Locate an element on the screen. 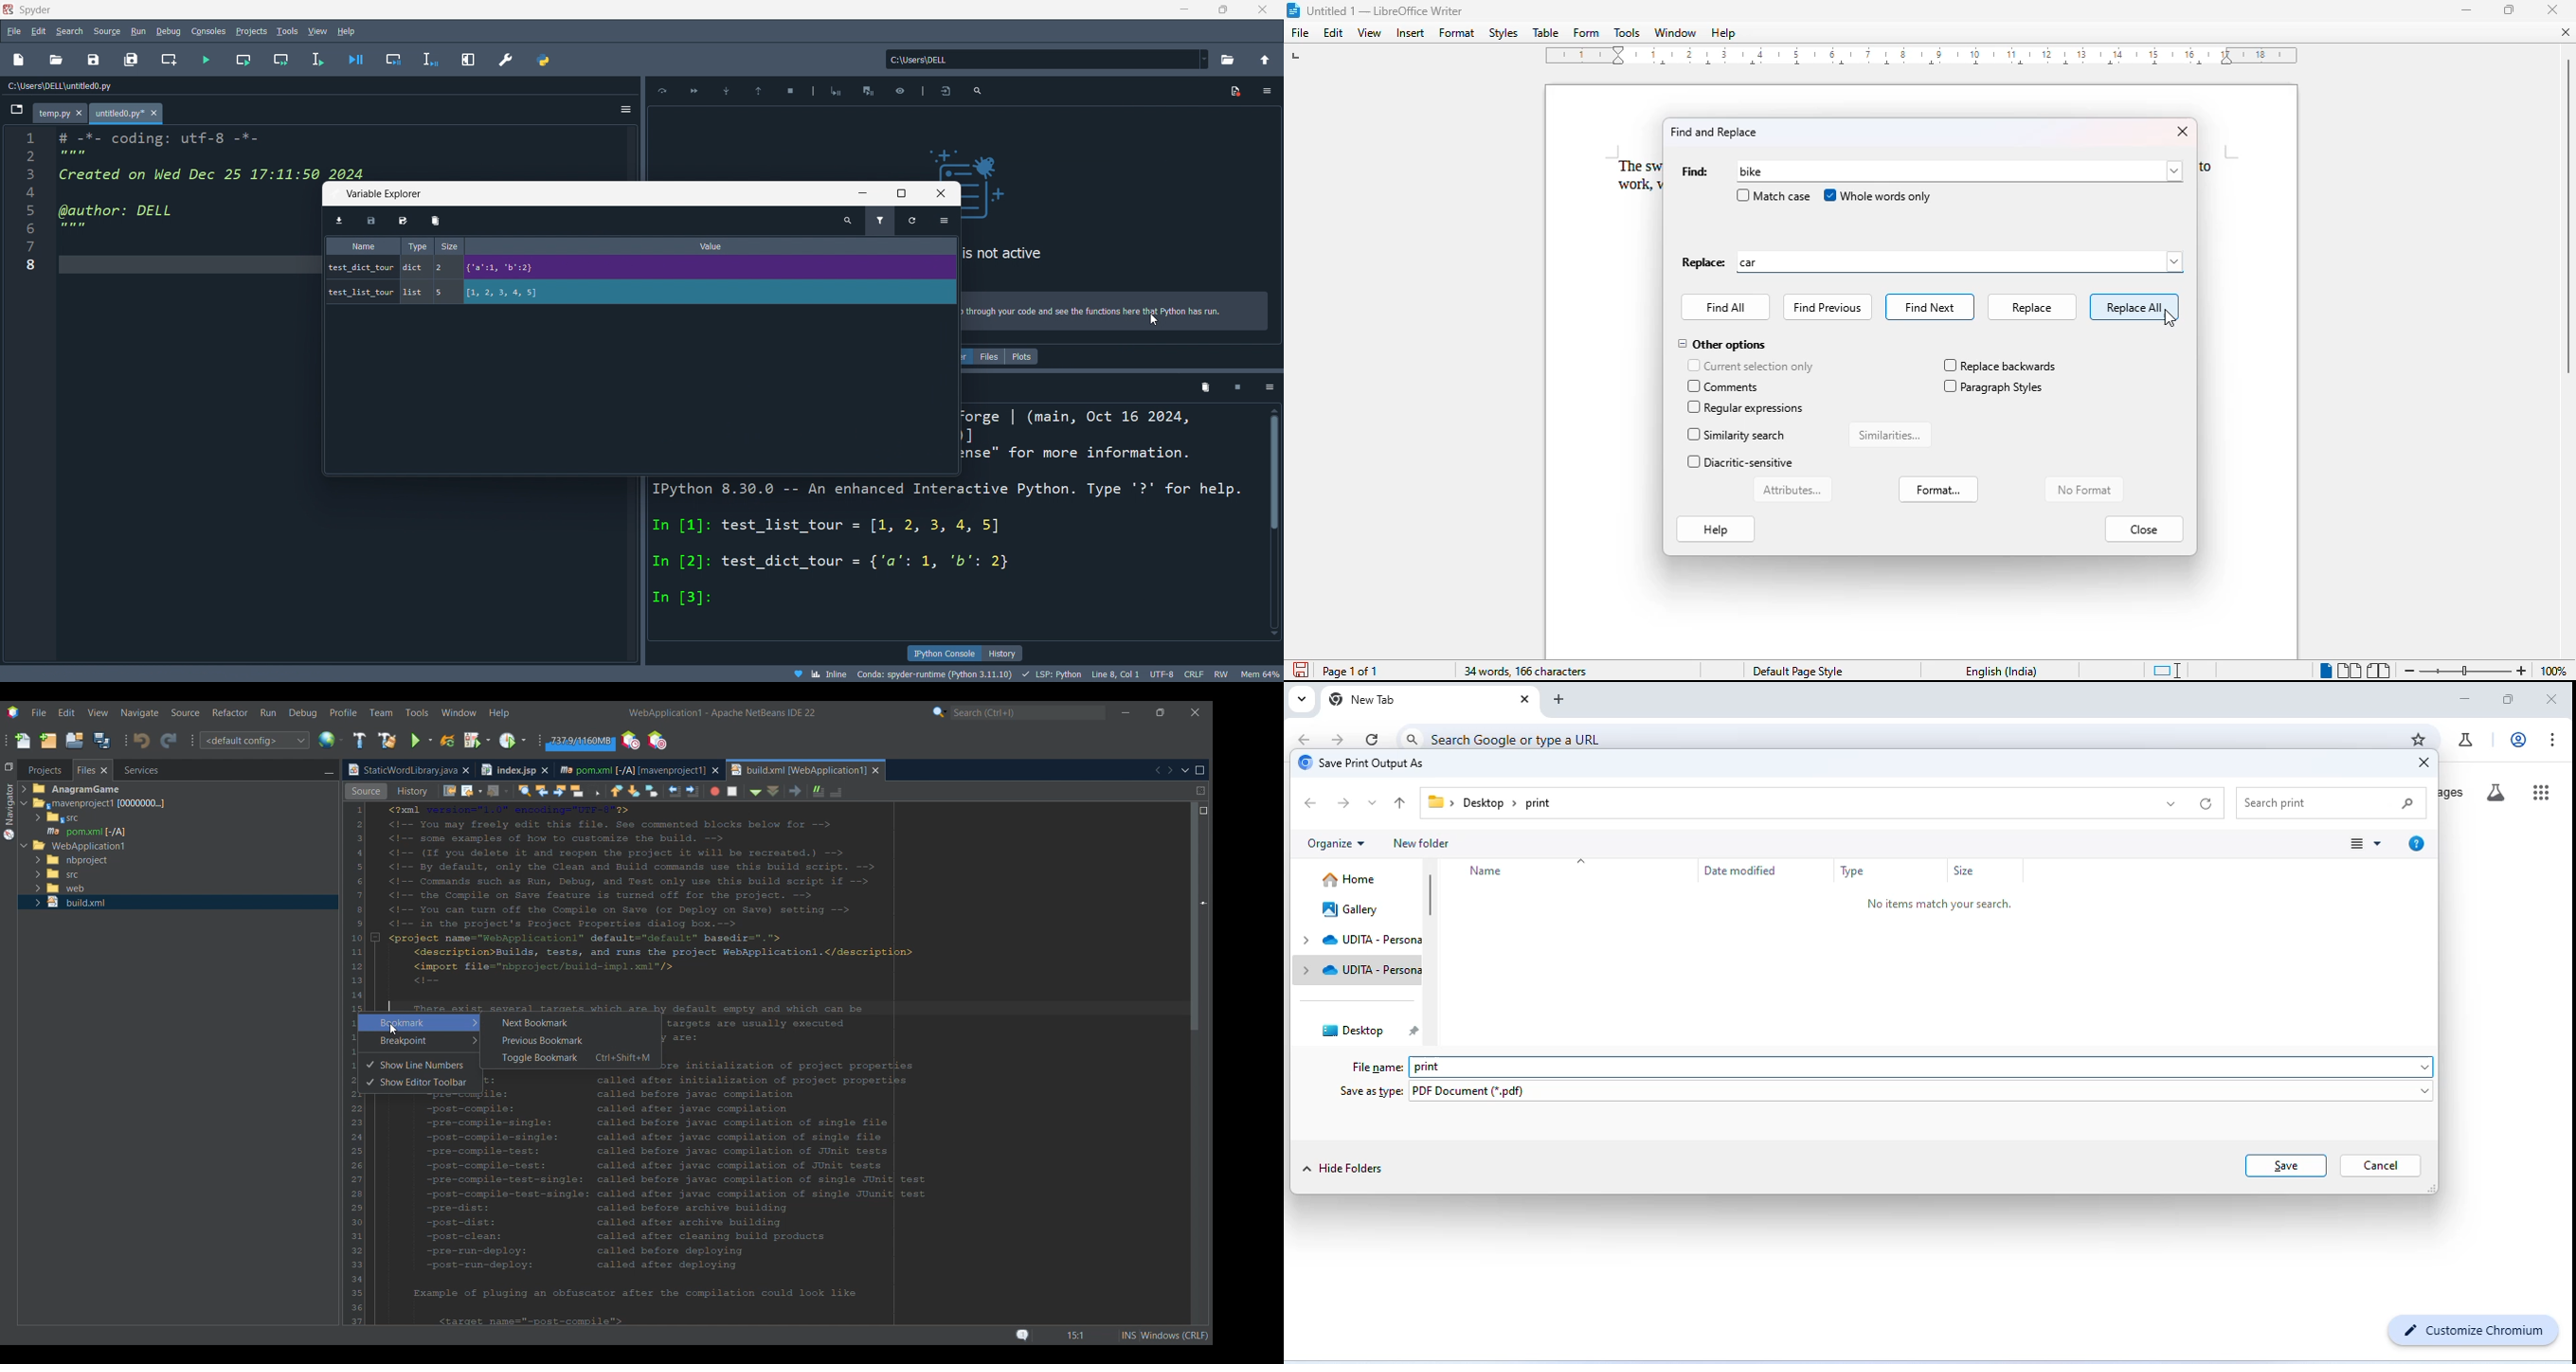 Image resolution: width=2576 pixels, height=1372 pixels. Previous is located at coordinates (1157, 770).